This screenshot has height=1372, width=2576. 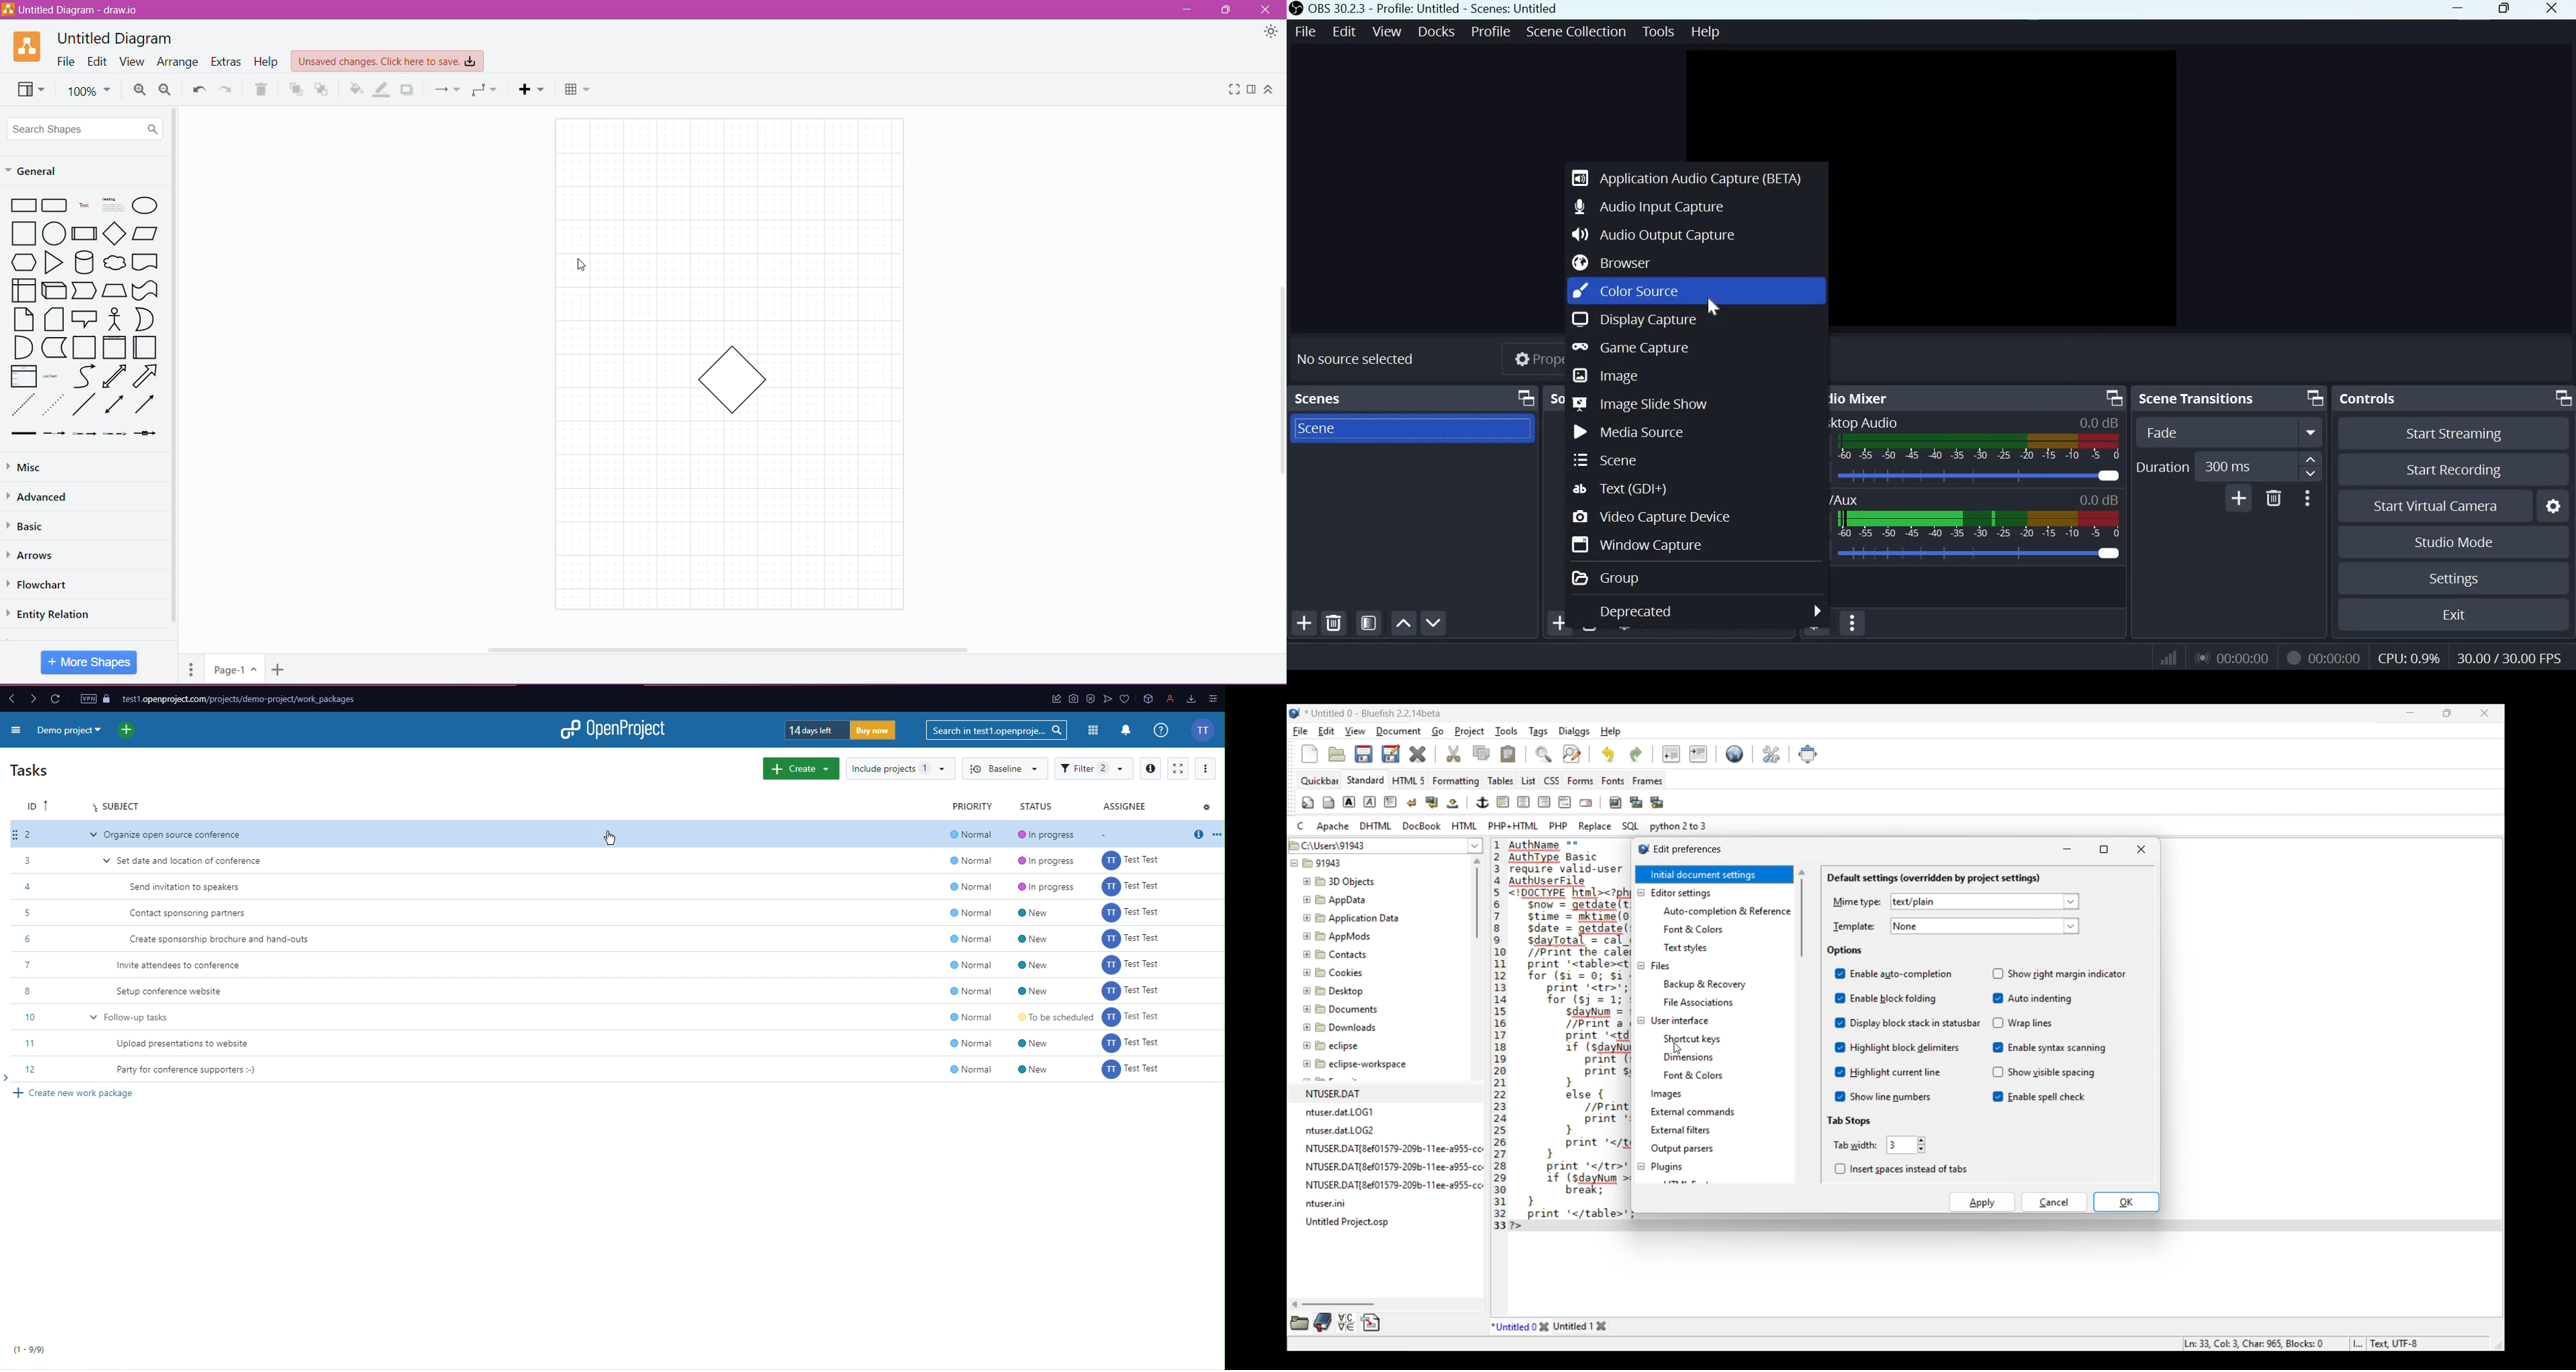 I want to click on Media source, so click(x=1634, y=431).